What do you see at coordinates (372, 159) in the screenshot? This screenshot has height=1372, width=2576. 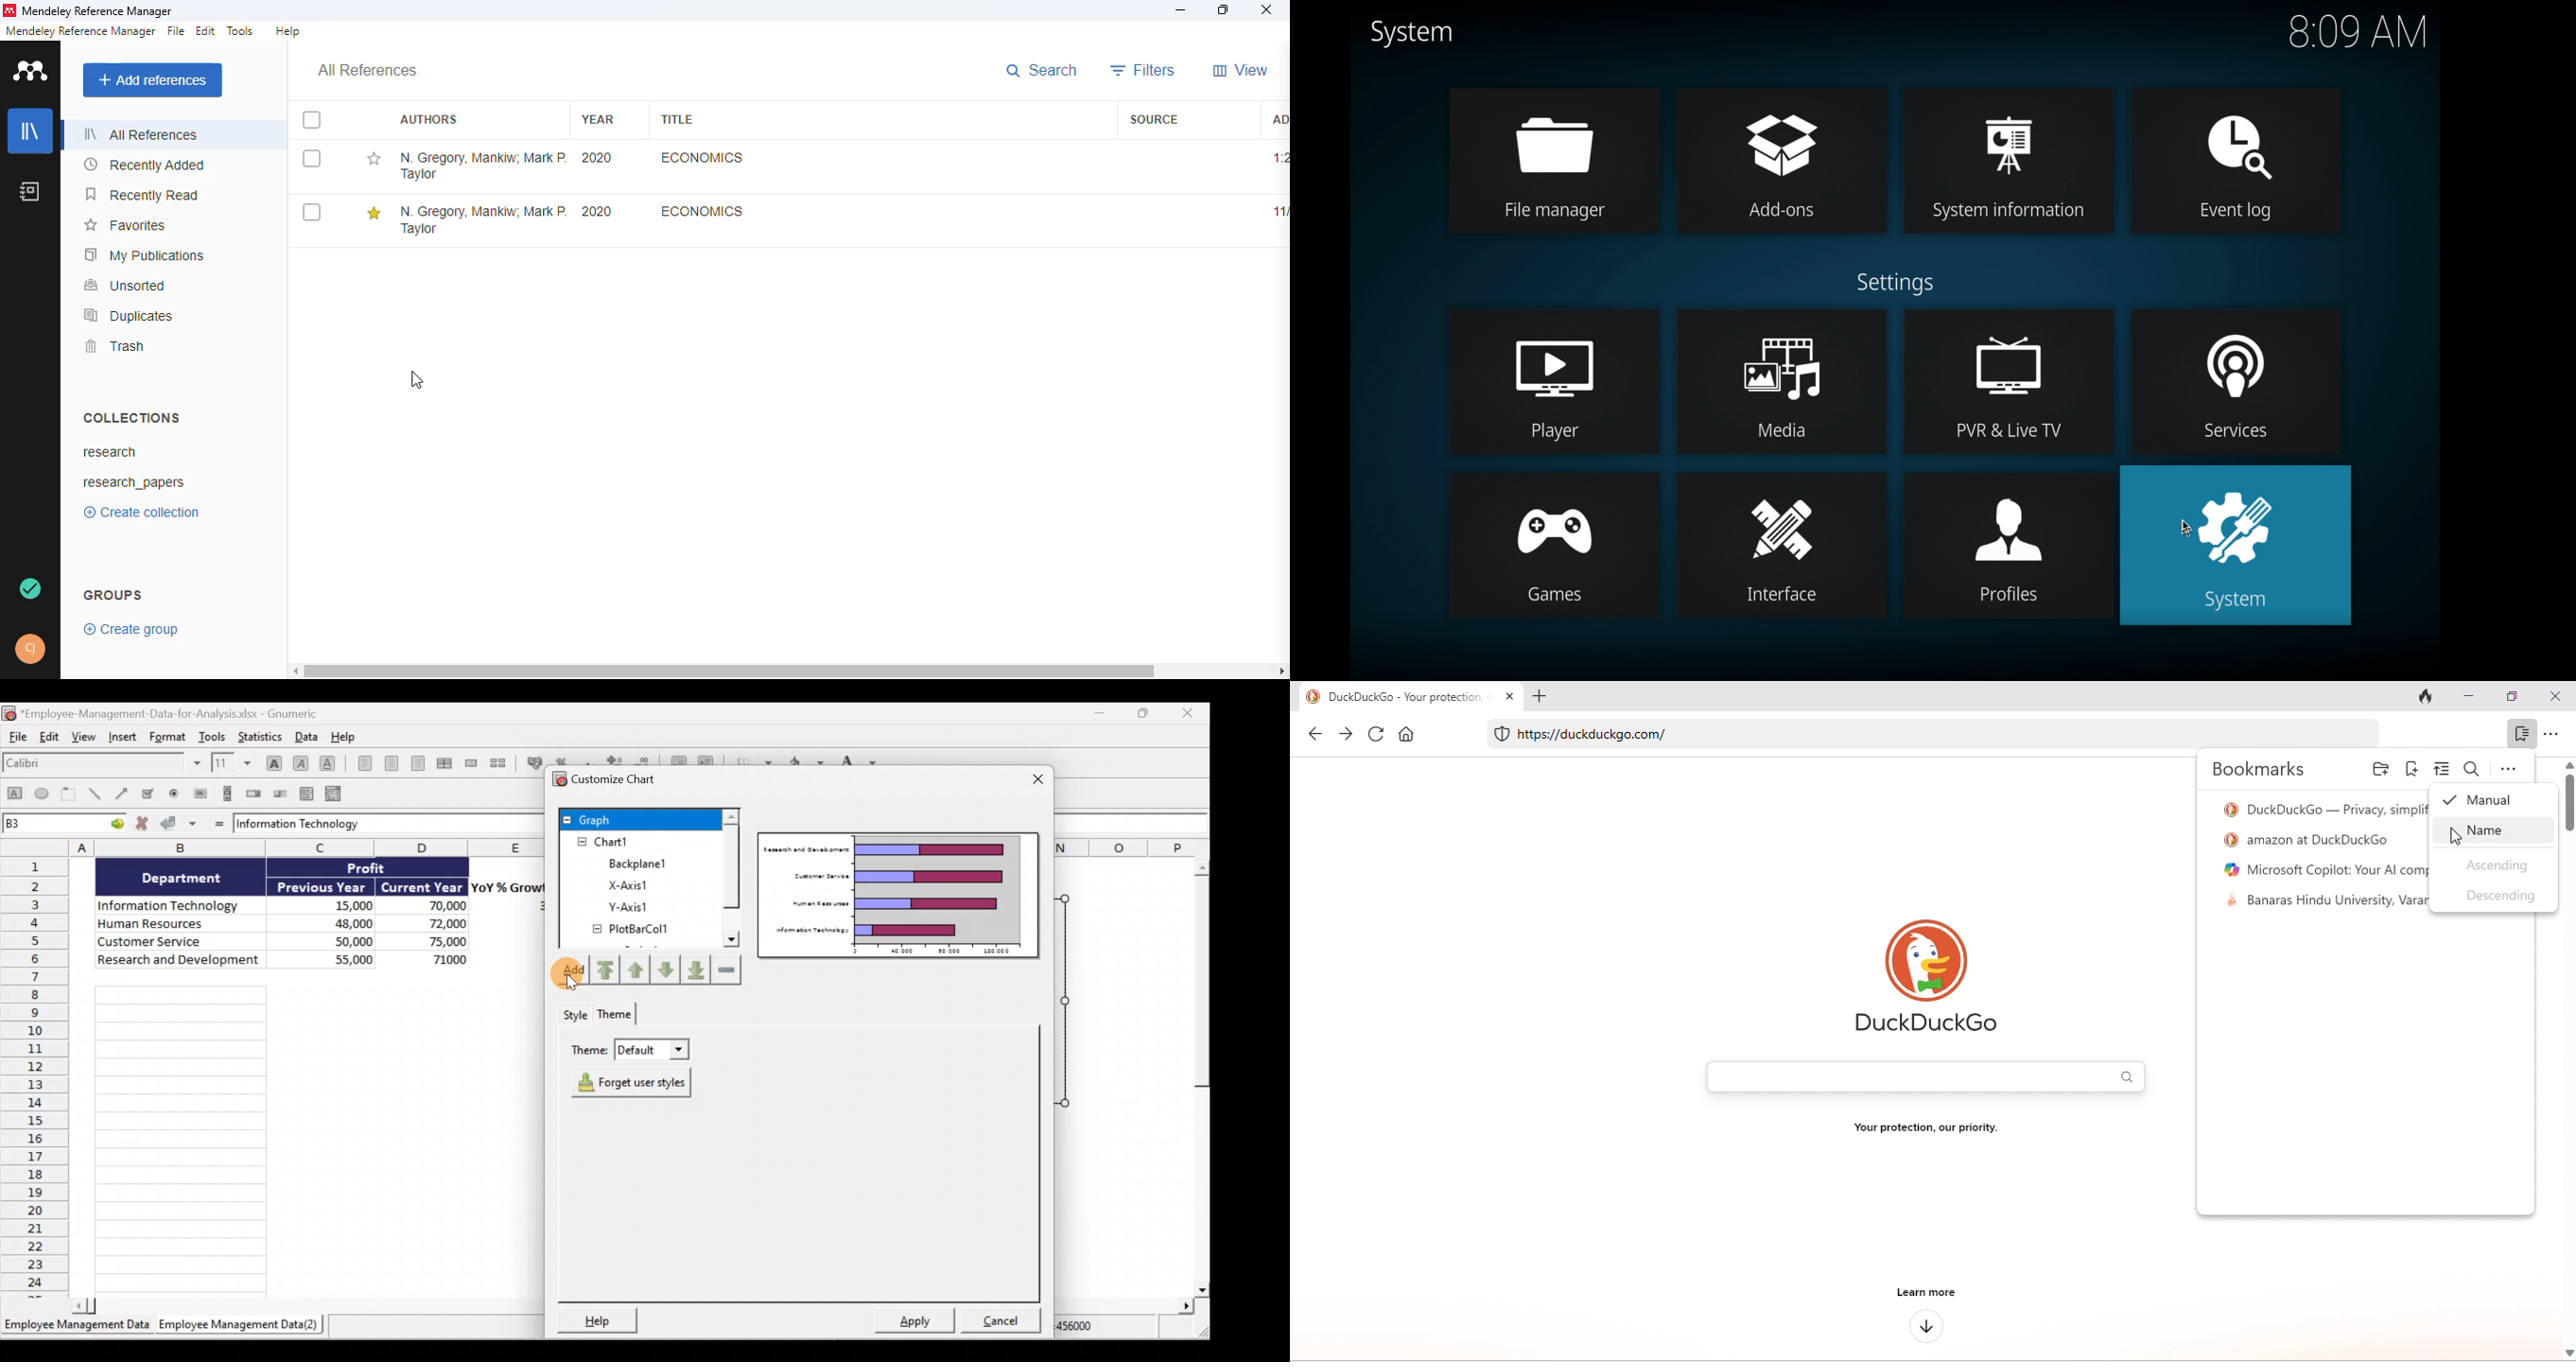 I see `add this reference to favorites` at bounding box center [372, 159].